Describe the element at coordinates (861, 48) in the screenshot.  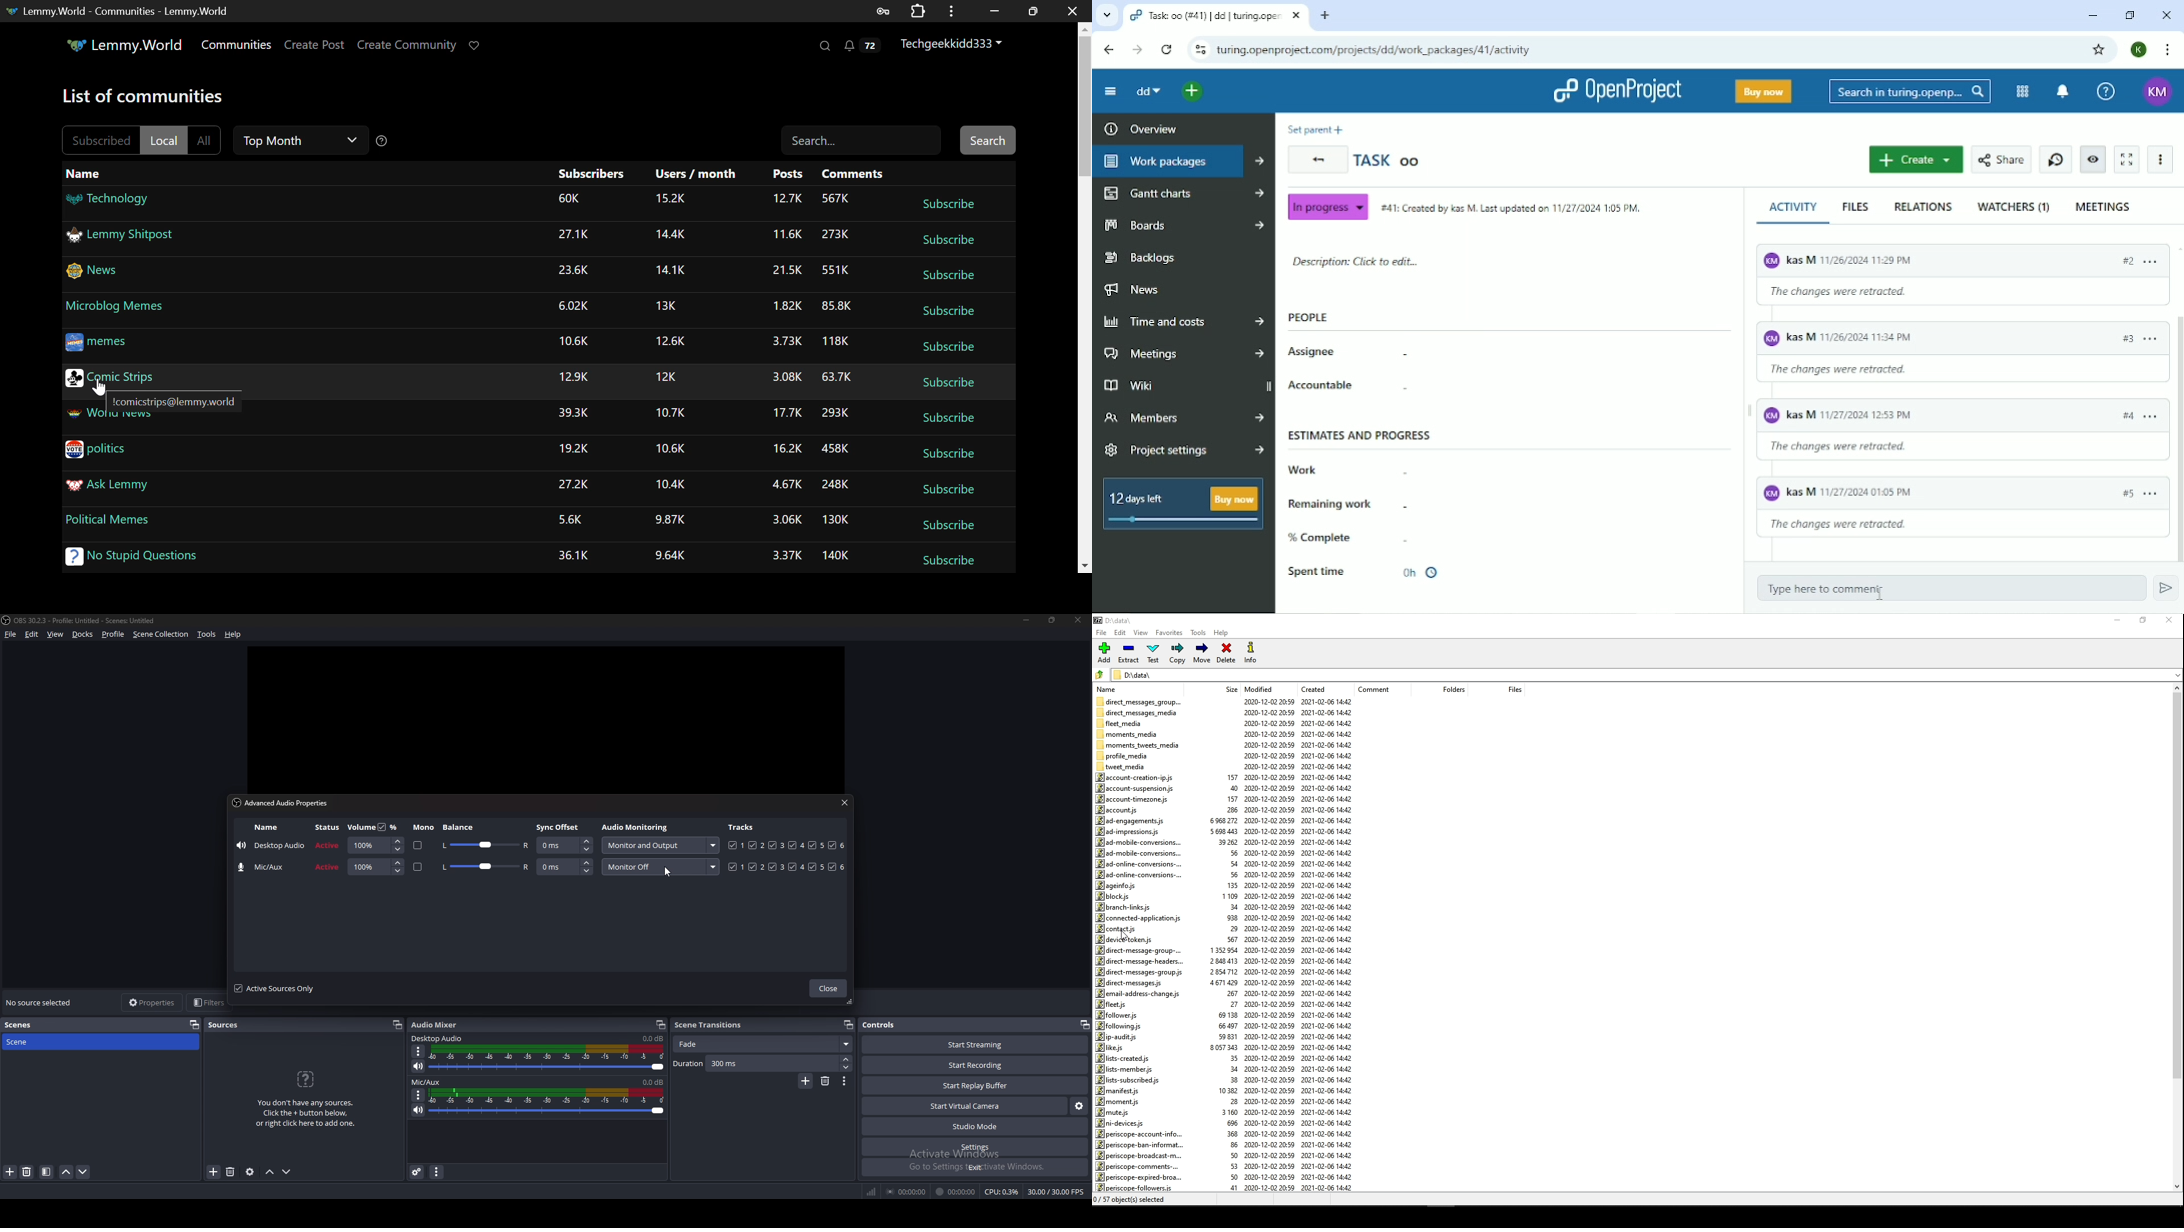
I see `Notifications` at that location.